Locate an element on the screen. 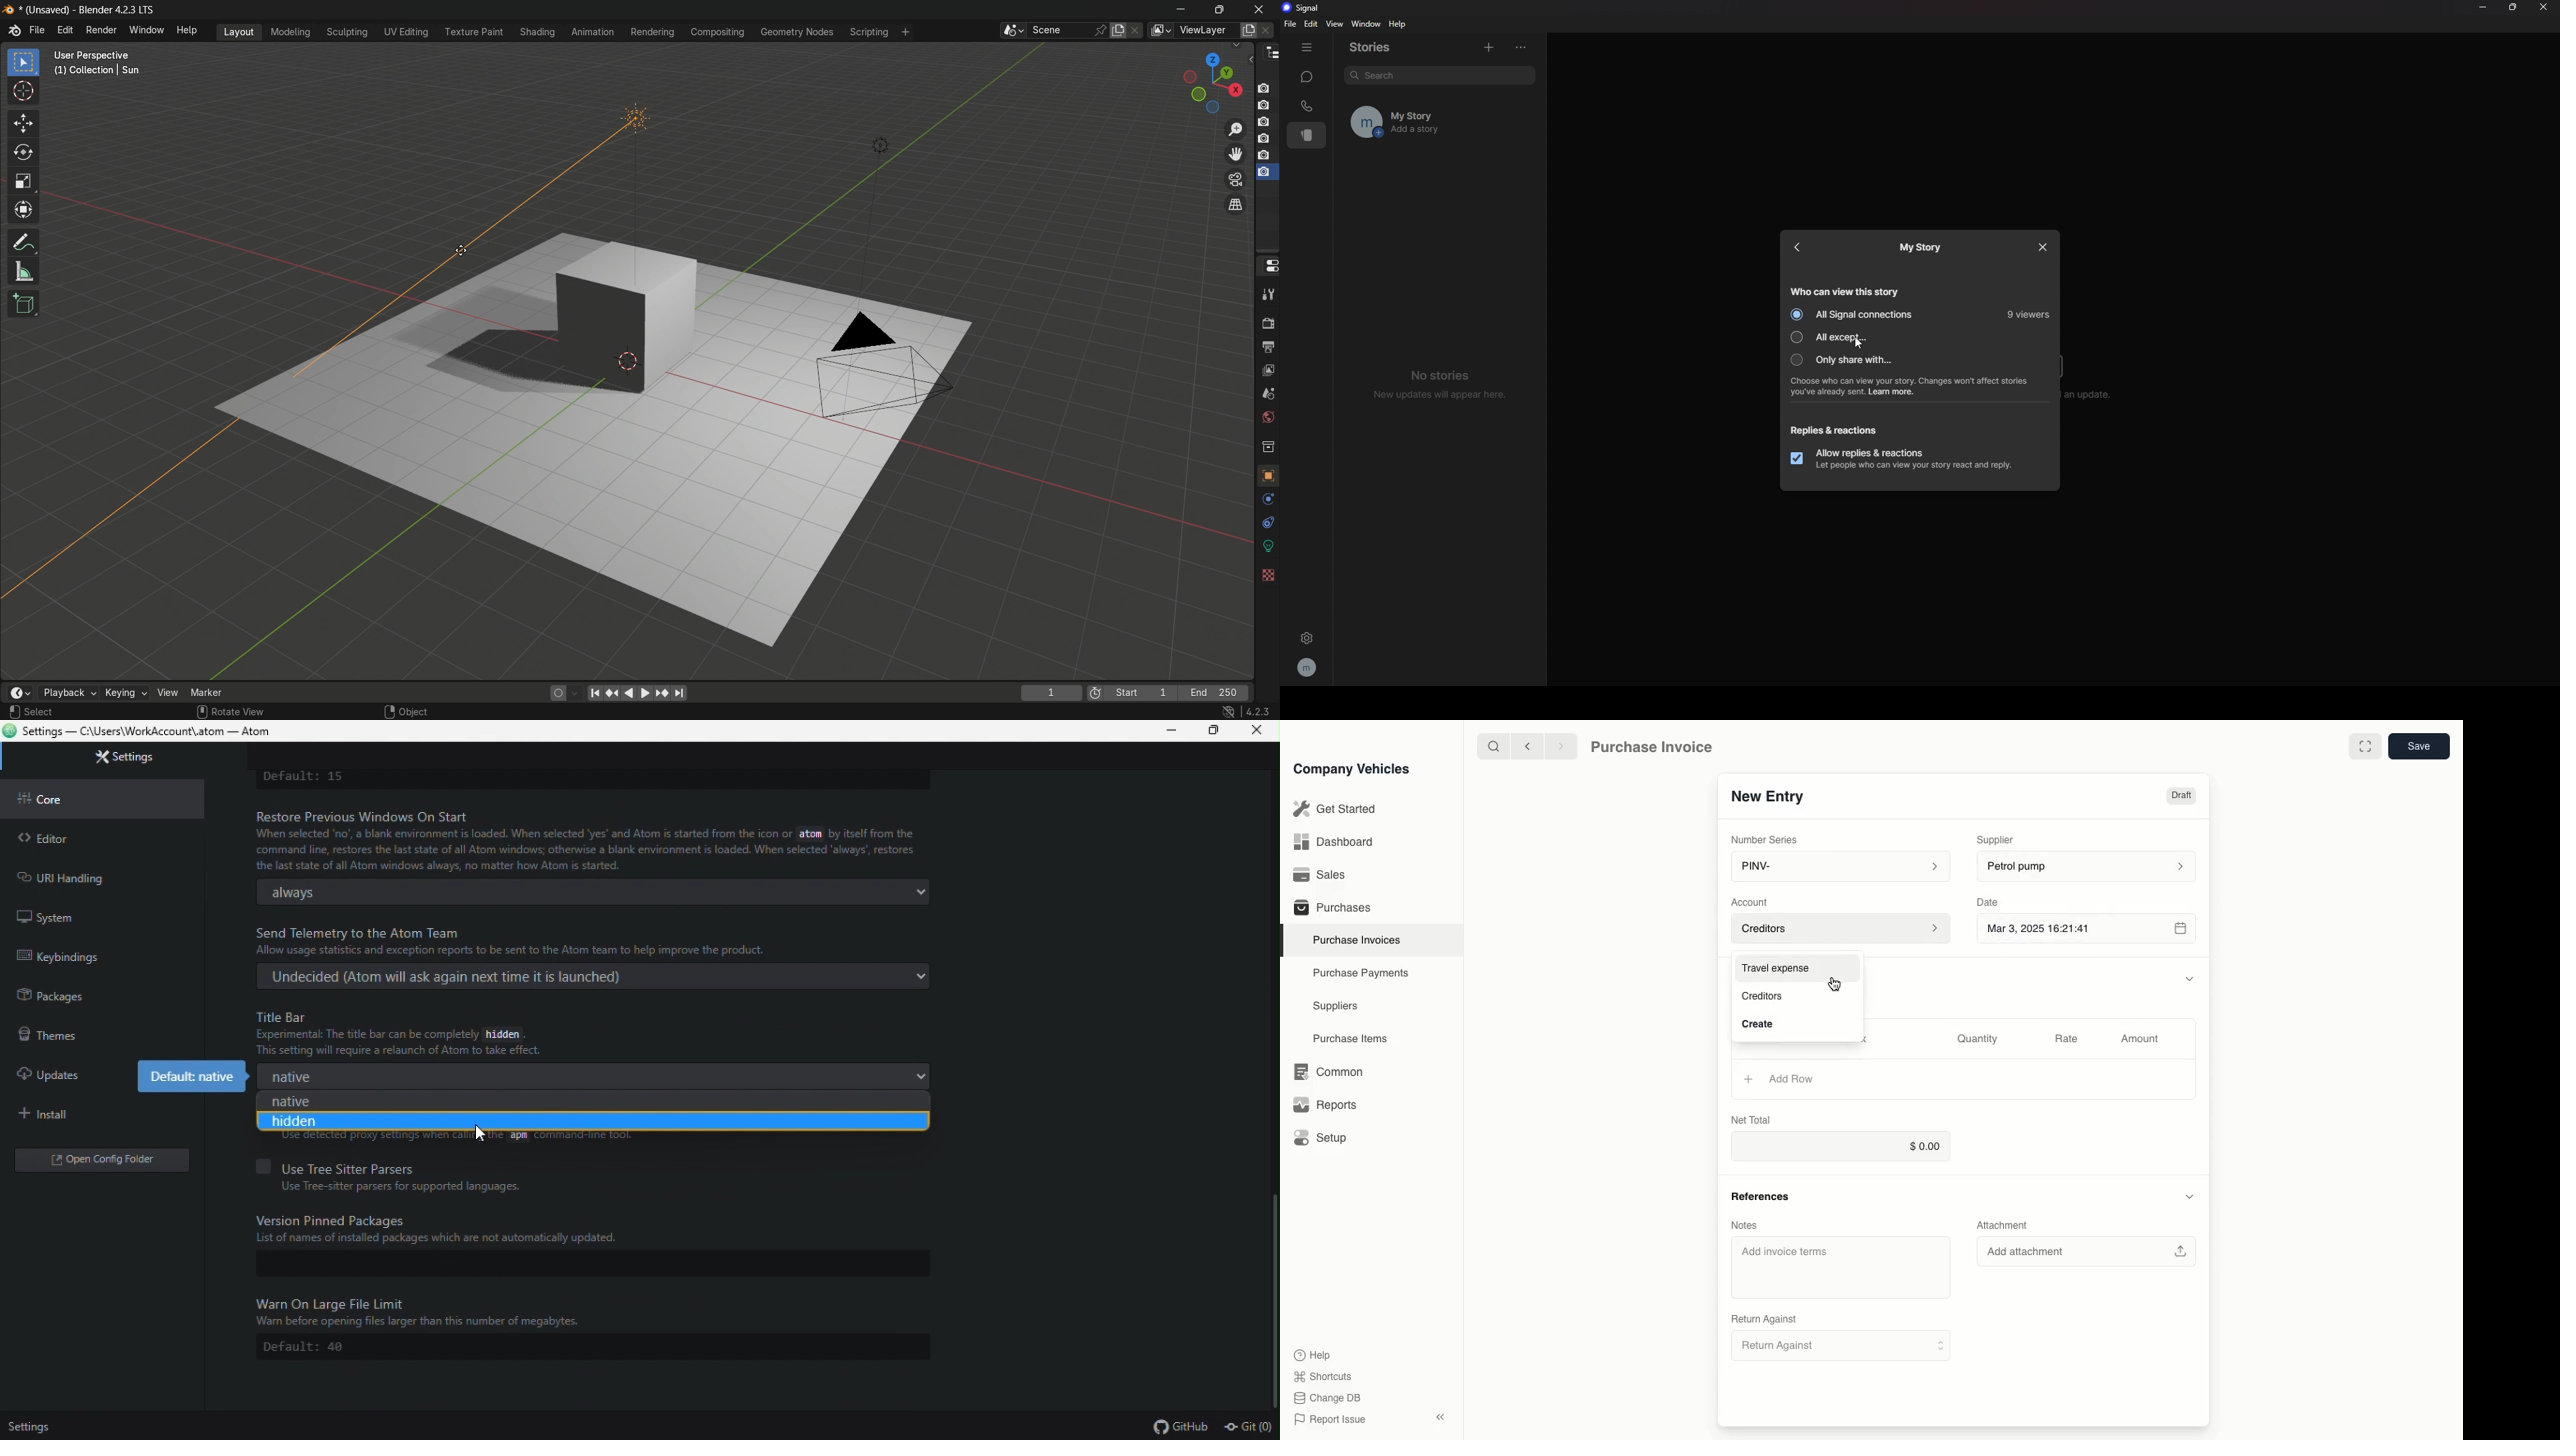 The height and width of the screenshot is (1456, 2576). $0.00 is located at coordinates (1841, 1146).